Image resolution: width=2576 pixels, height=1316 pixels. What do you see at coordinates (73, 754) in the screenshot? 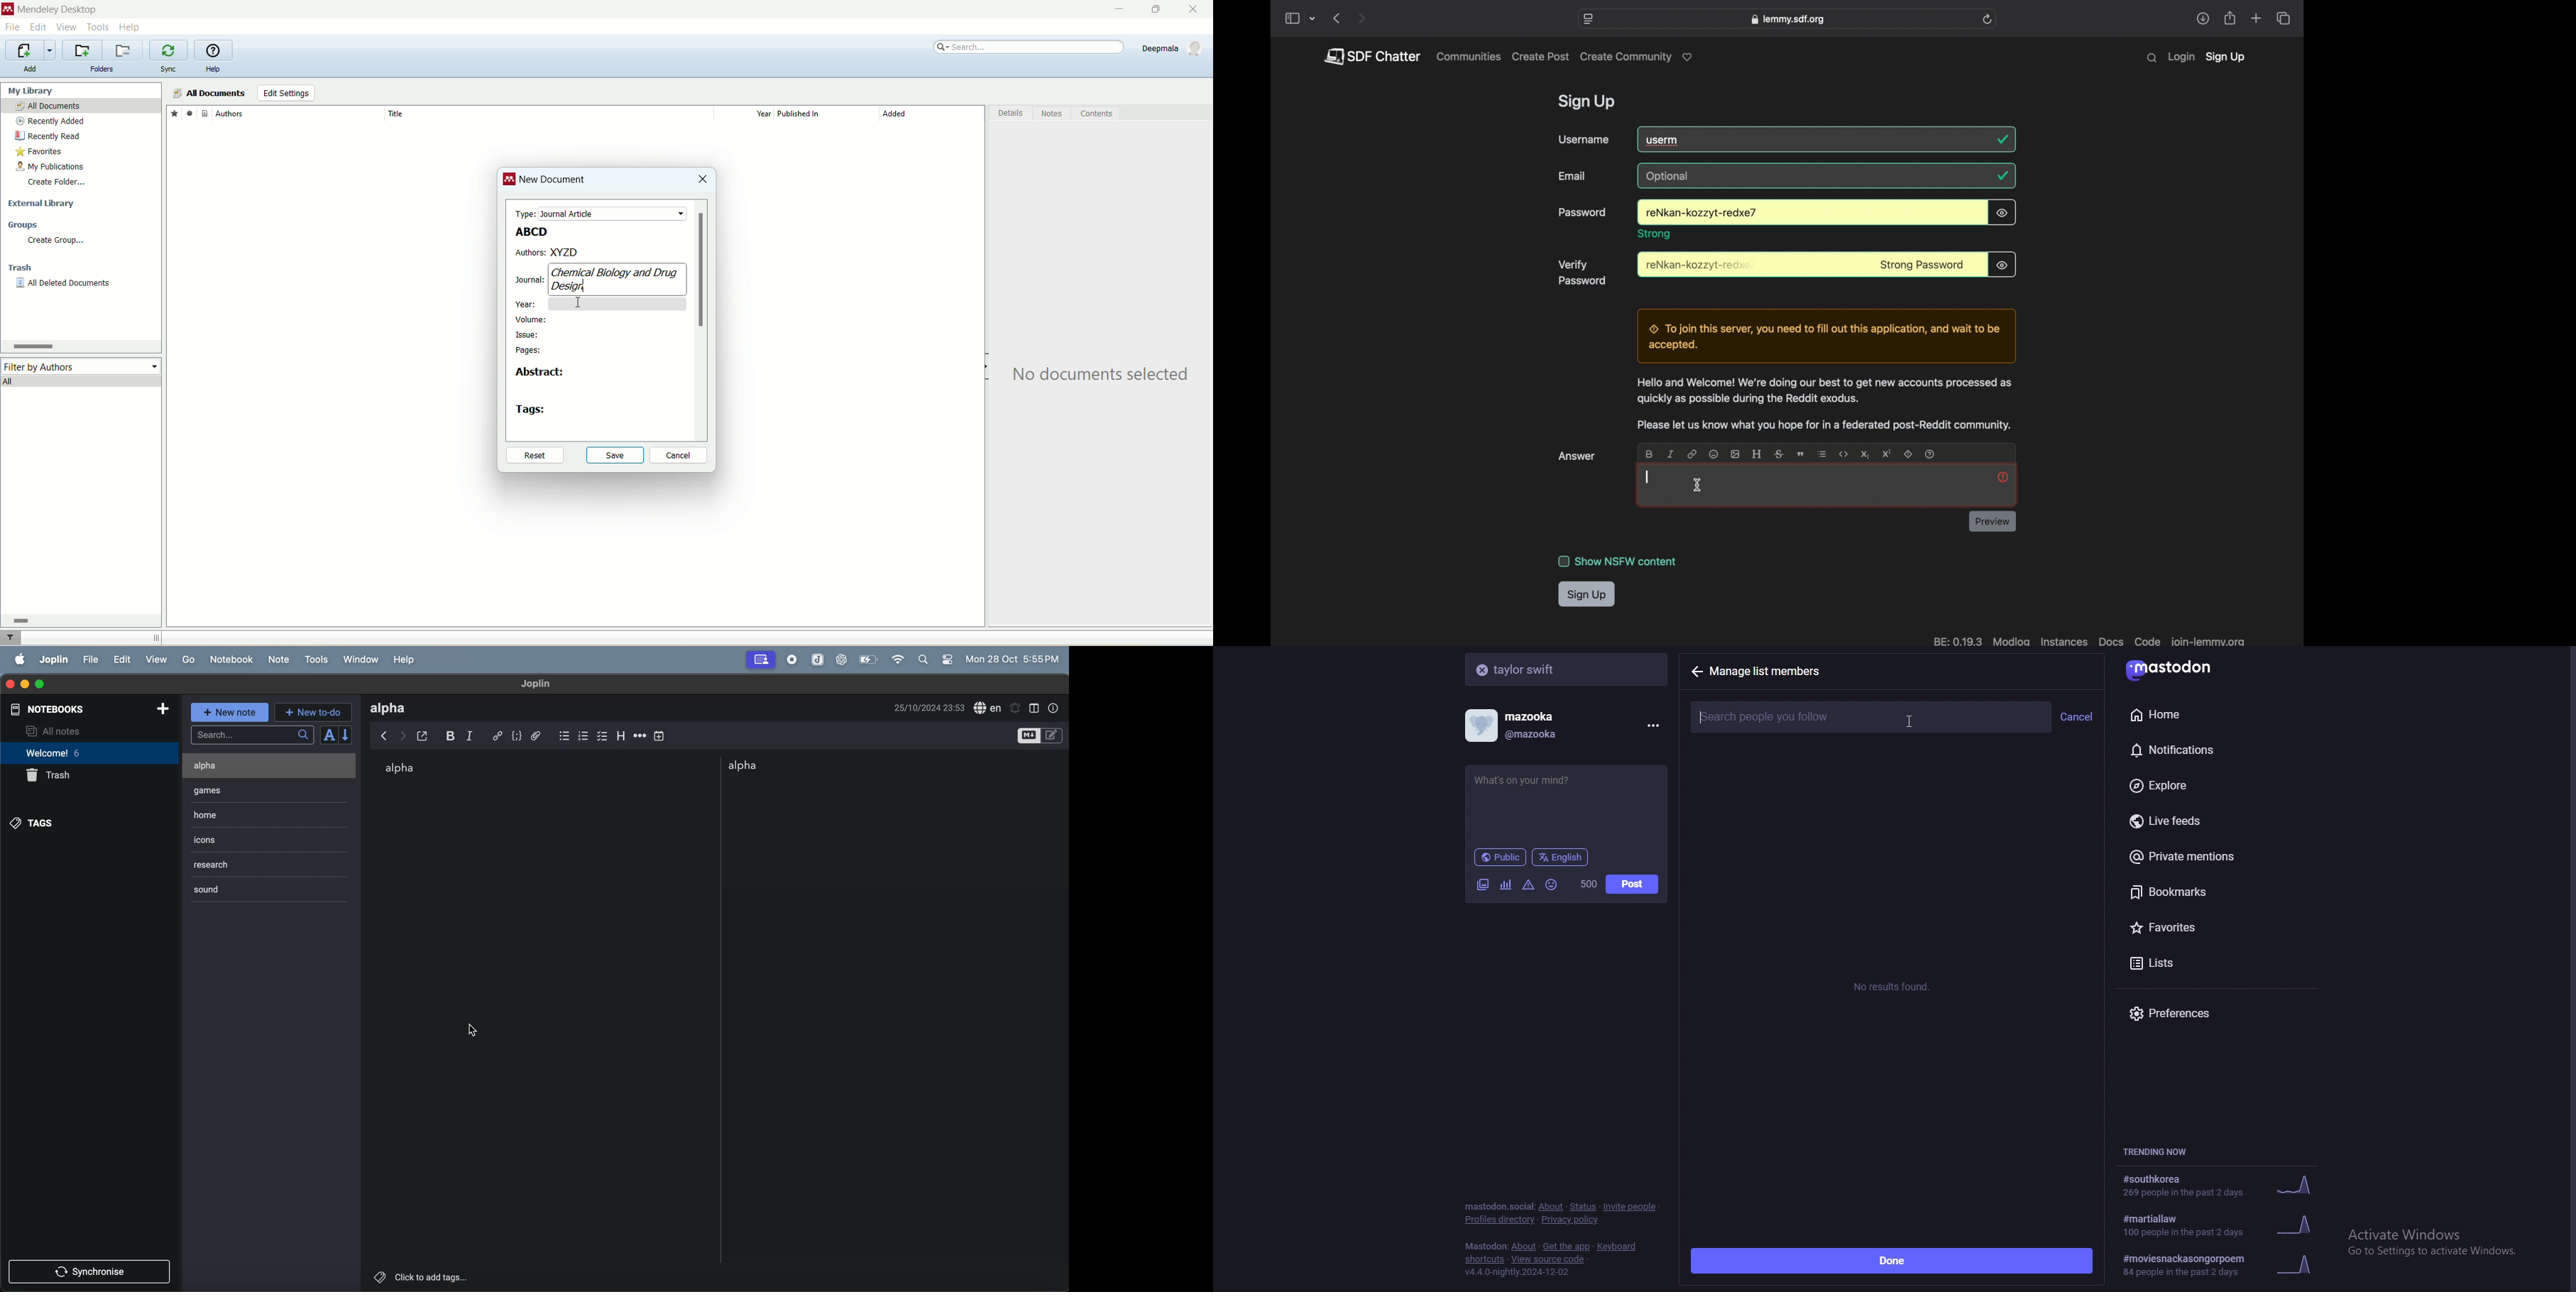
I see `welcome` at bounding box center [73, 754].